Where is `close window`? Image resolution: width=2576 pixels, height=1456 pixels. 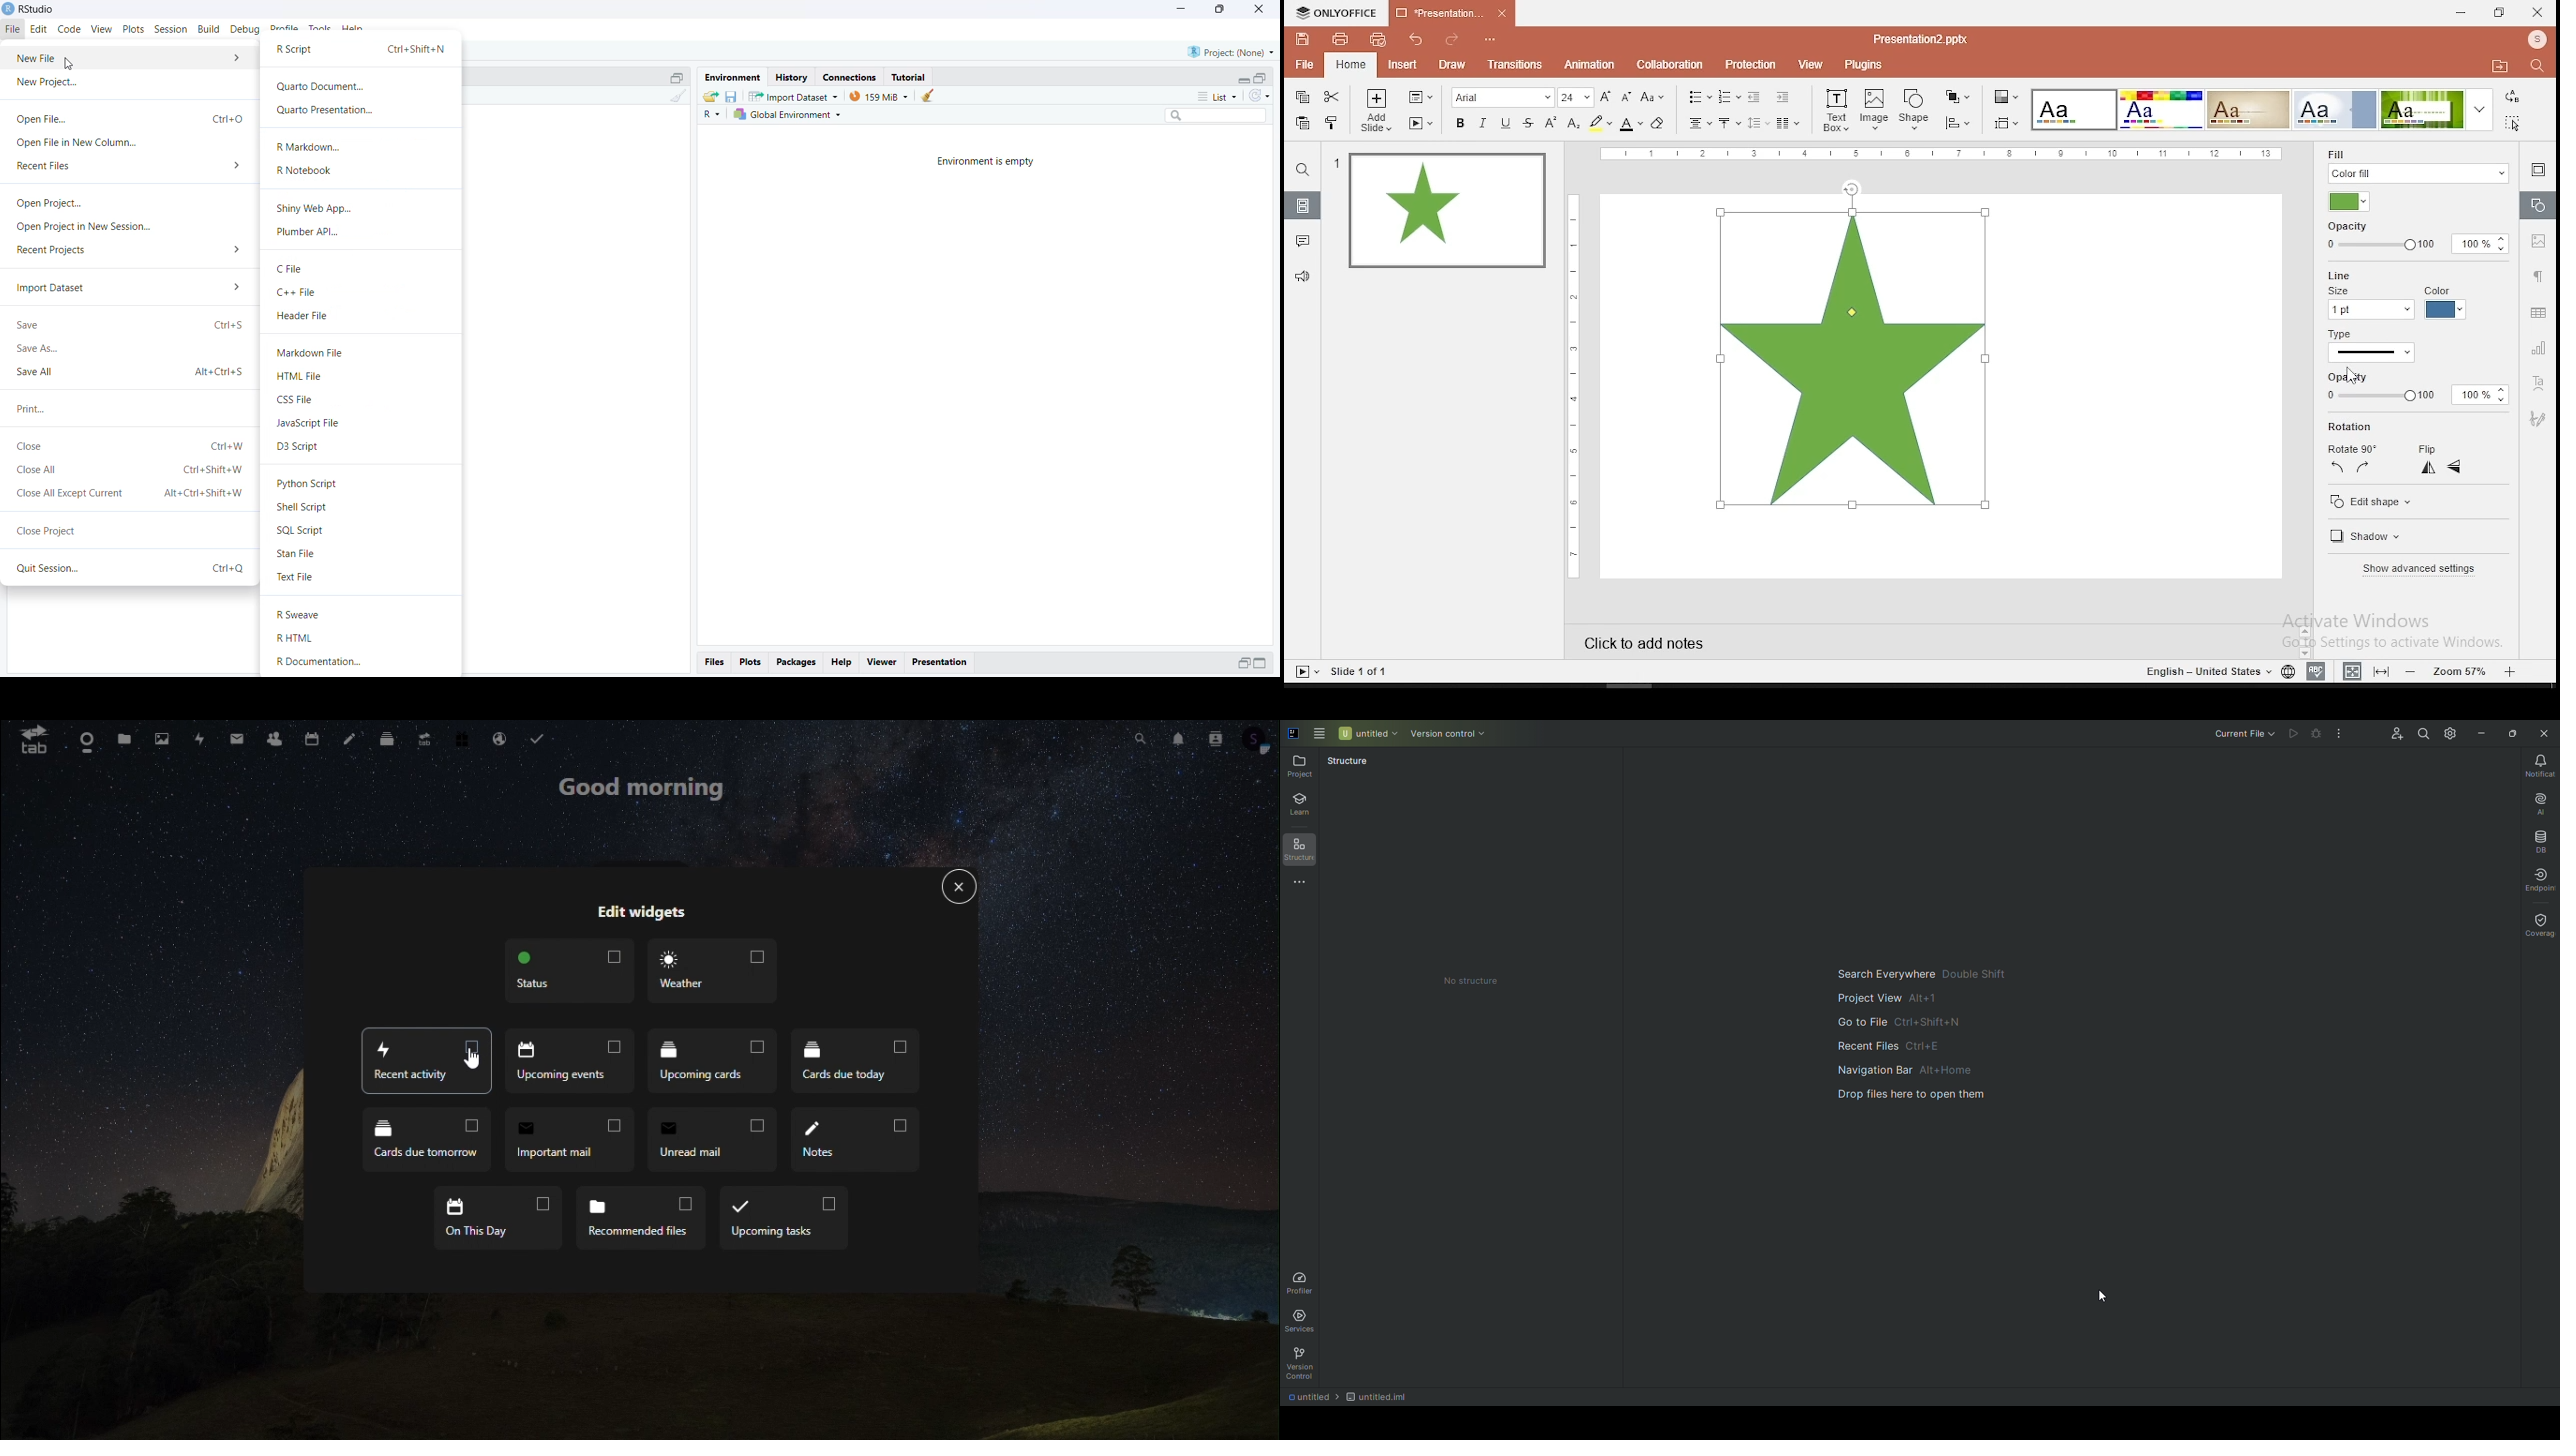
close window is located at coordinates (2538, 12).